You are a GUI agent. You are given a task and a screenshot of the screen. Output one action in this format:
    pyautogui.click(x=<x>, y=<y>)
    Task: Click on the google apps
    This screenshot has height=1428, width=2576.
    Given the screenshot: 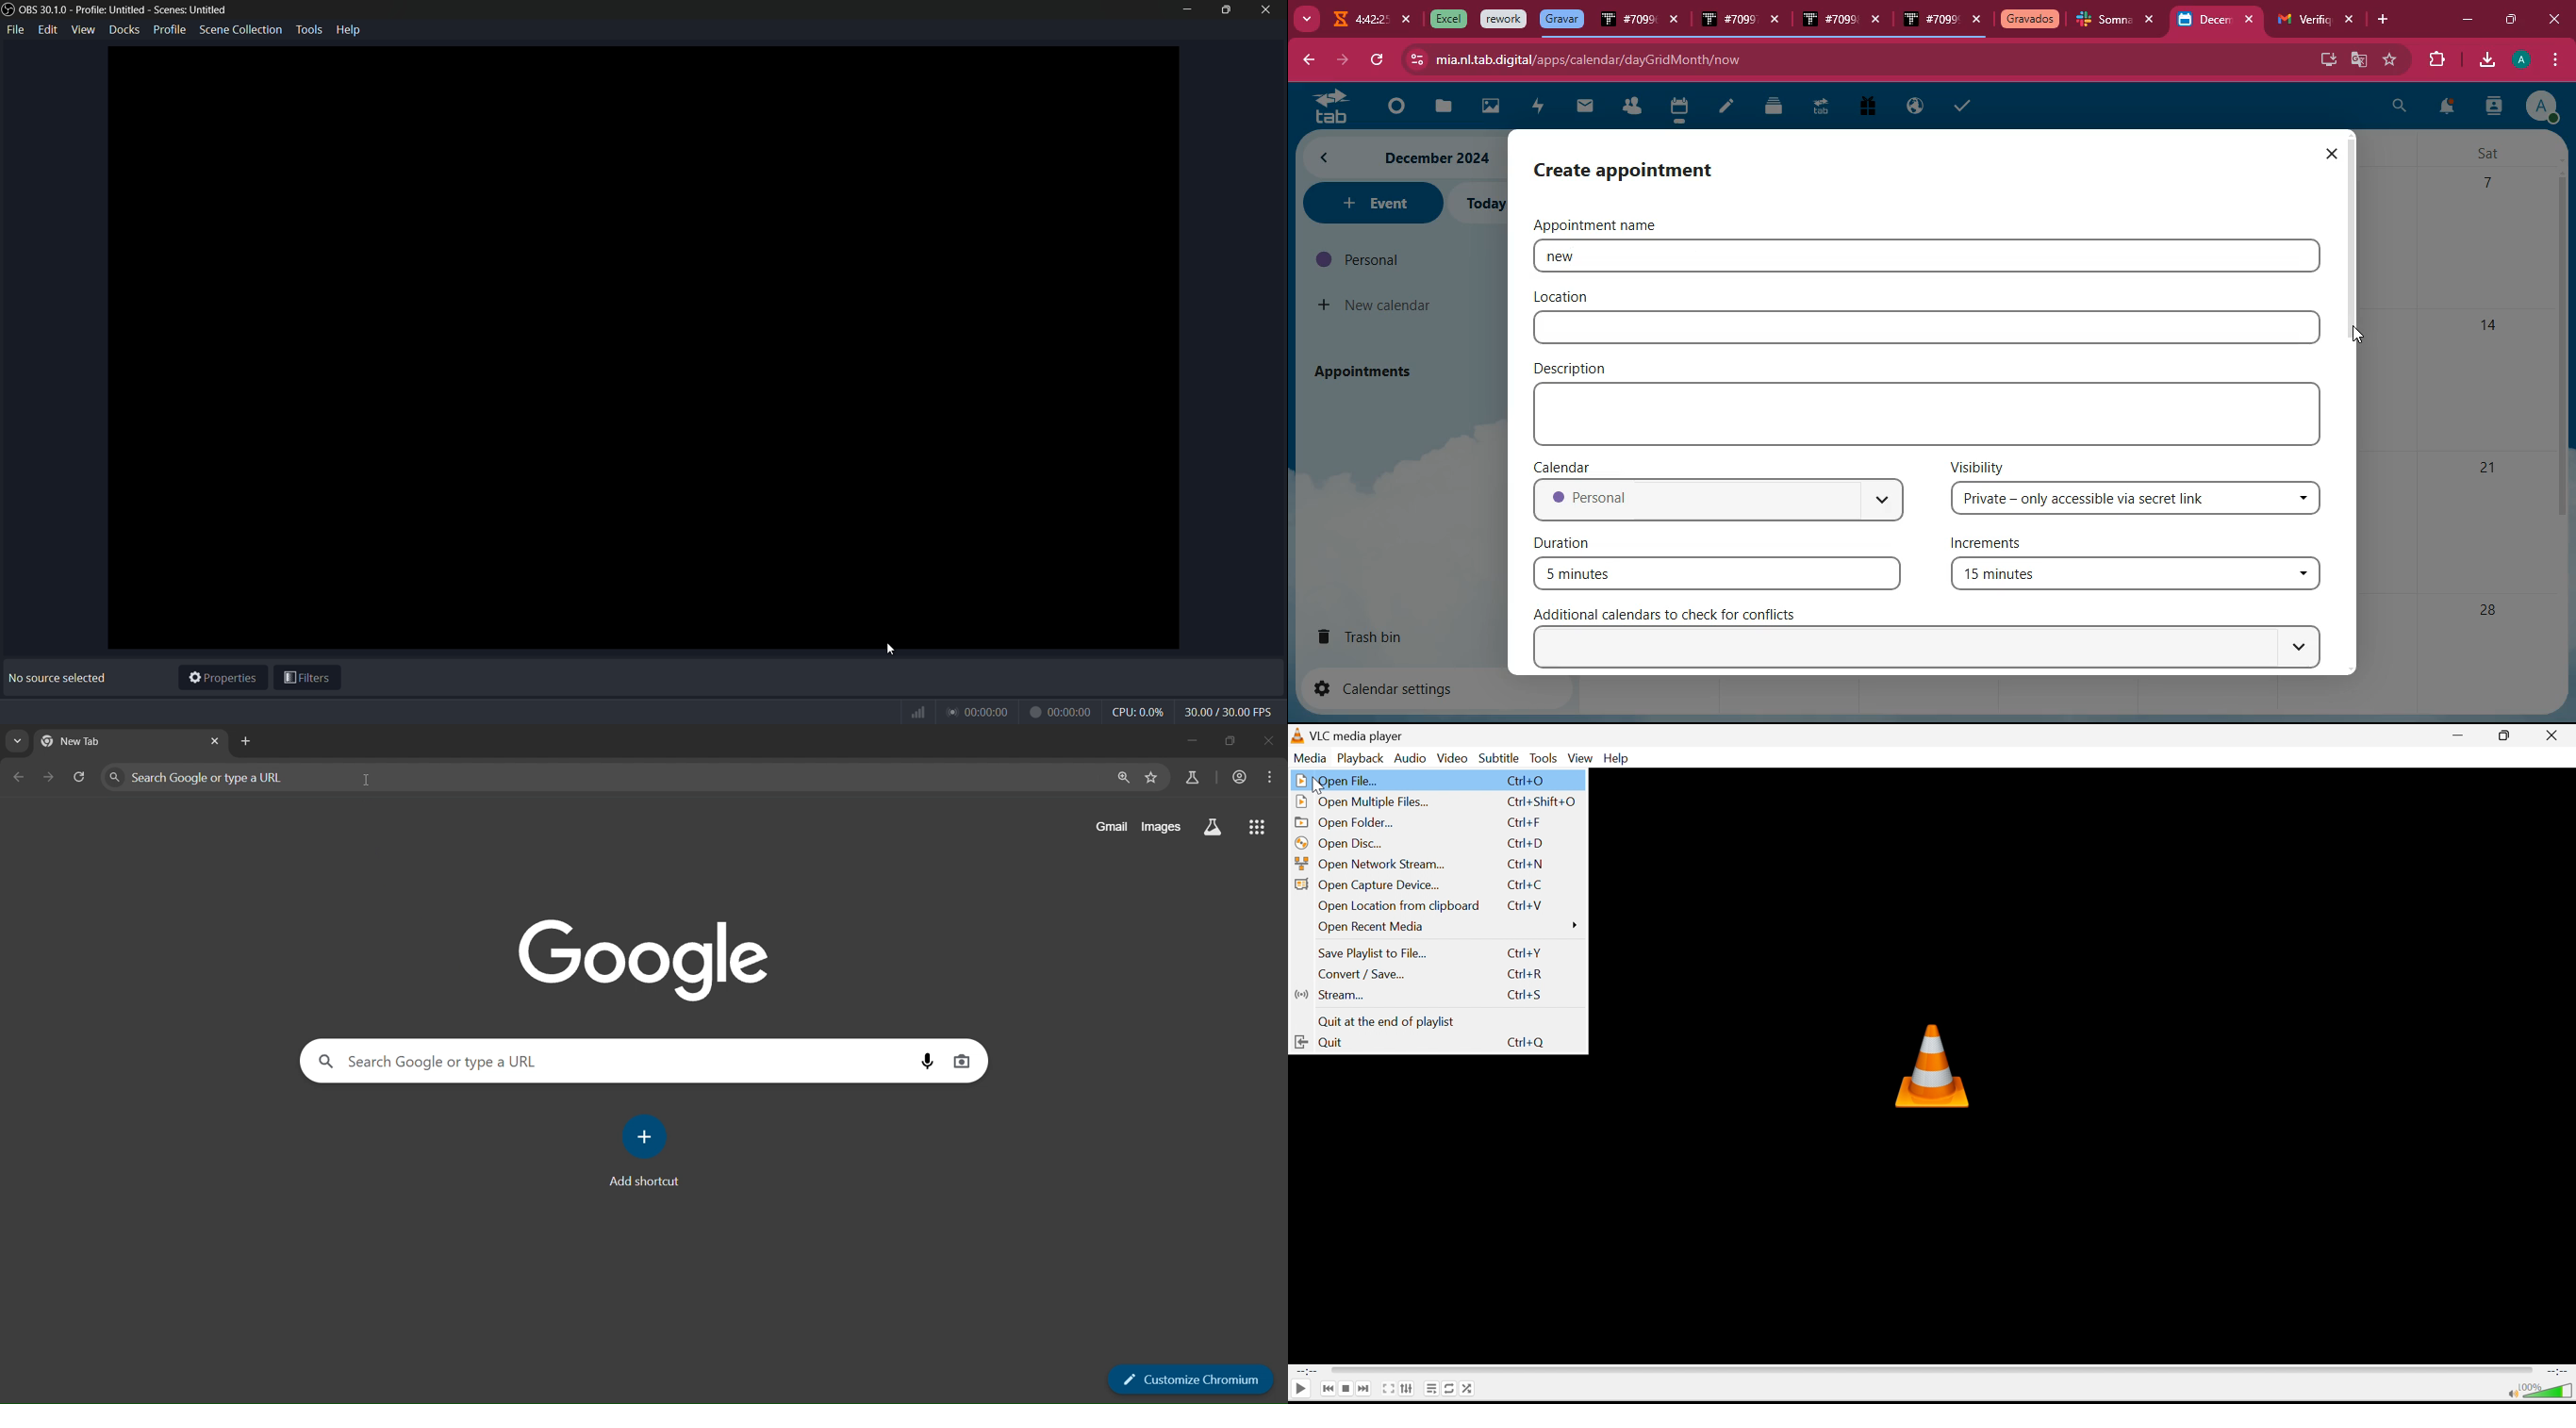 What is the action you would take?
    pyautogui.click(x=1256, y=827)
    